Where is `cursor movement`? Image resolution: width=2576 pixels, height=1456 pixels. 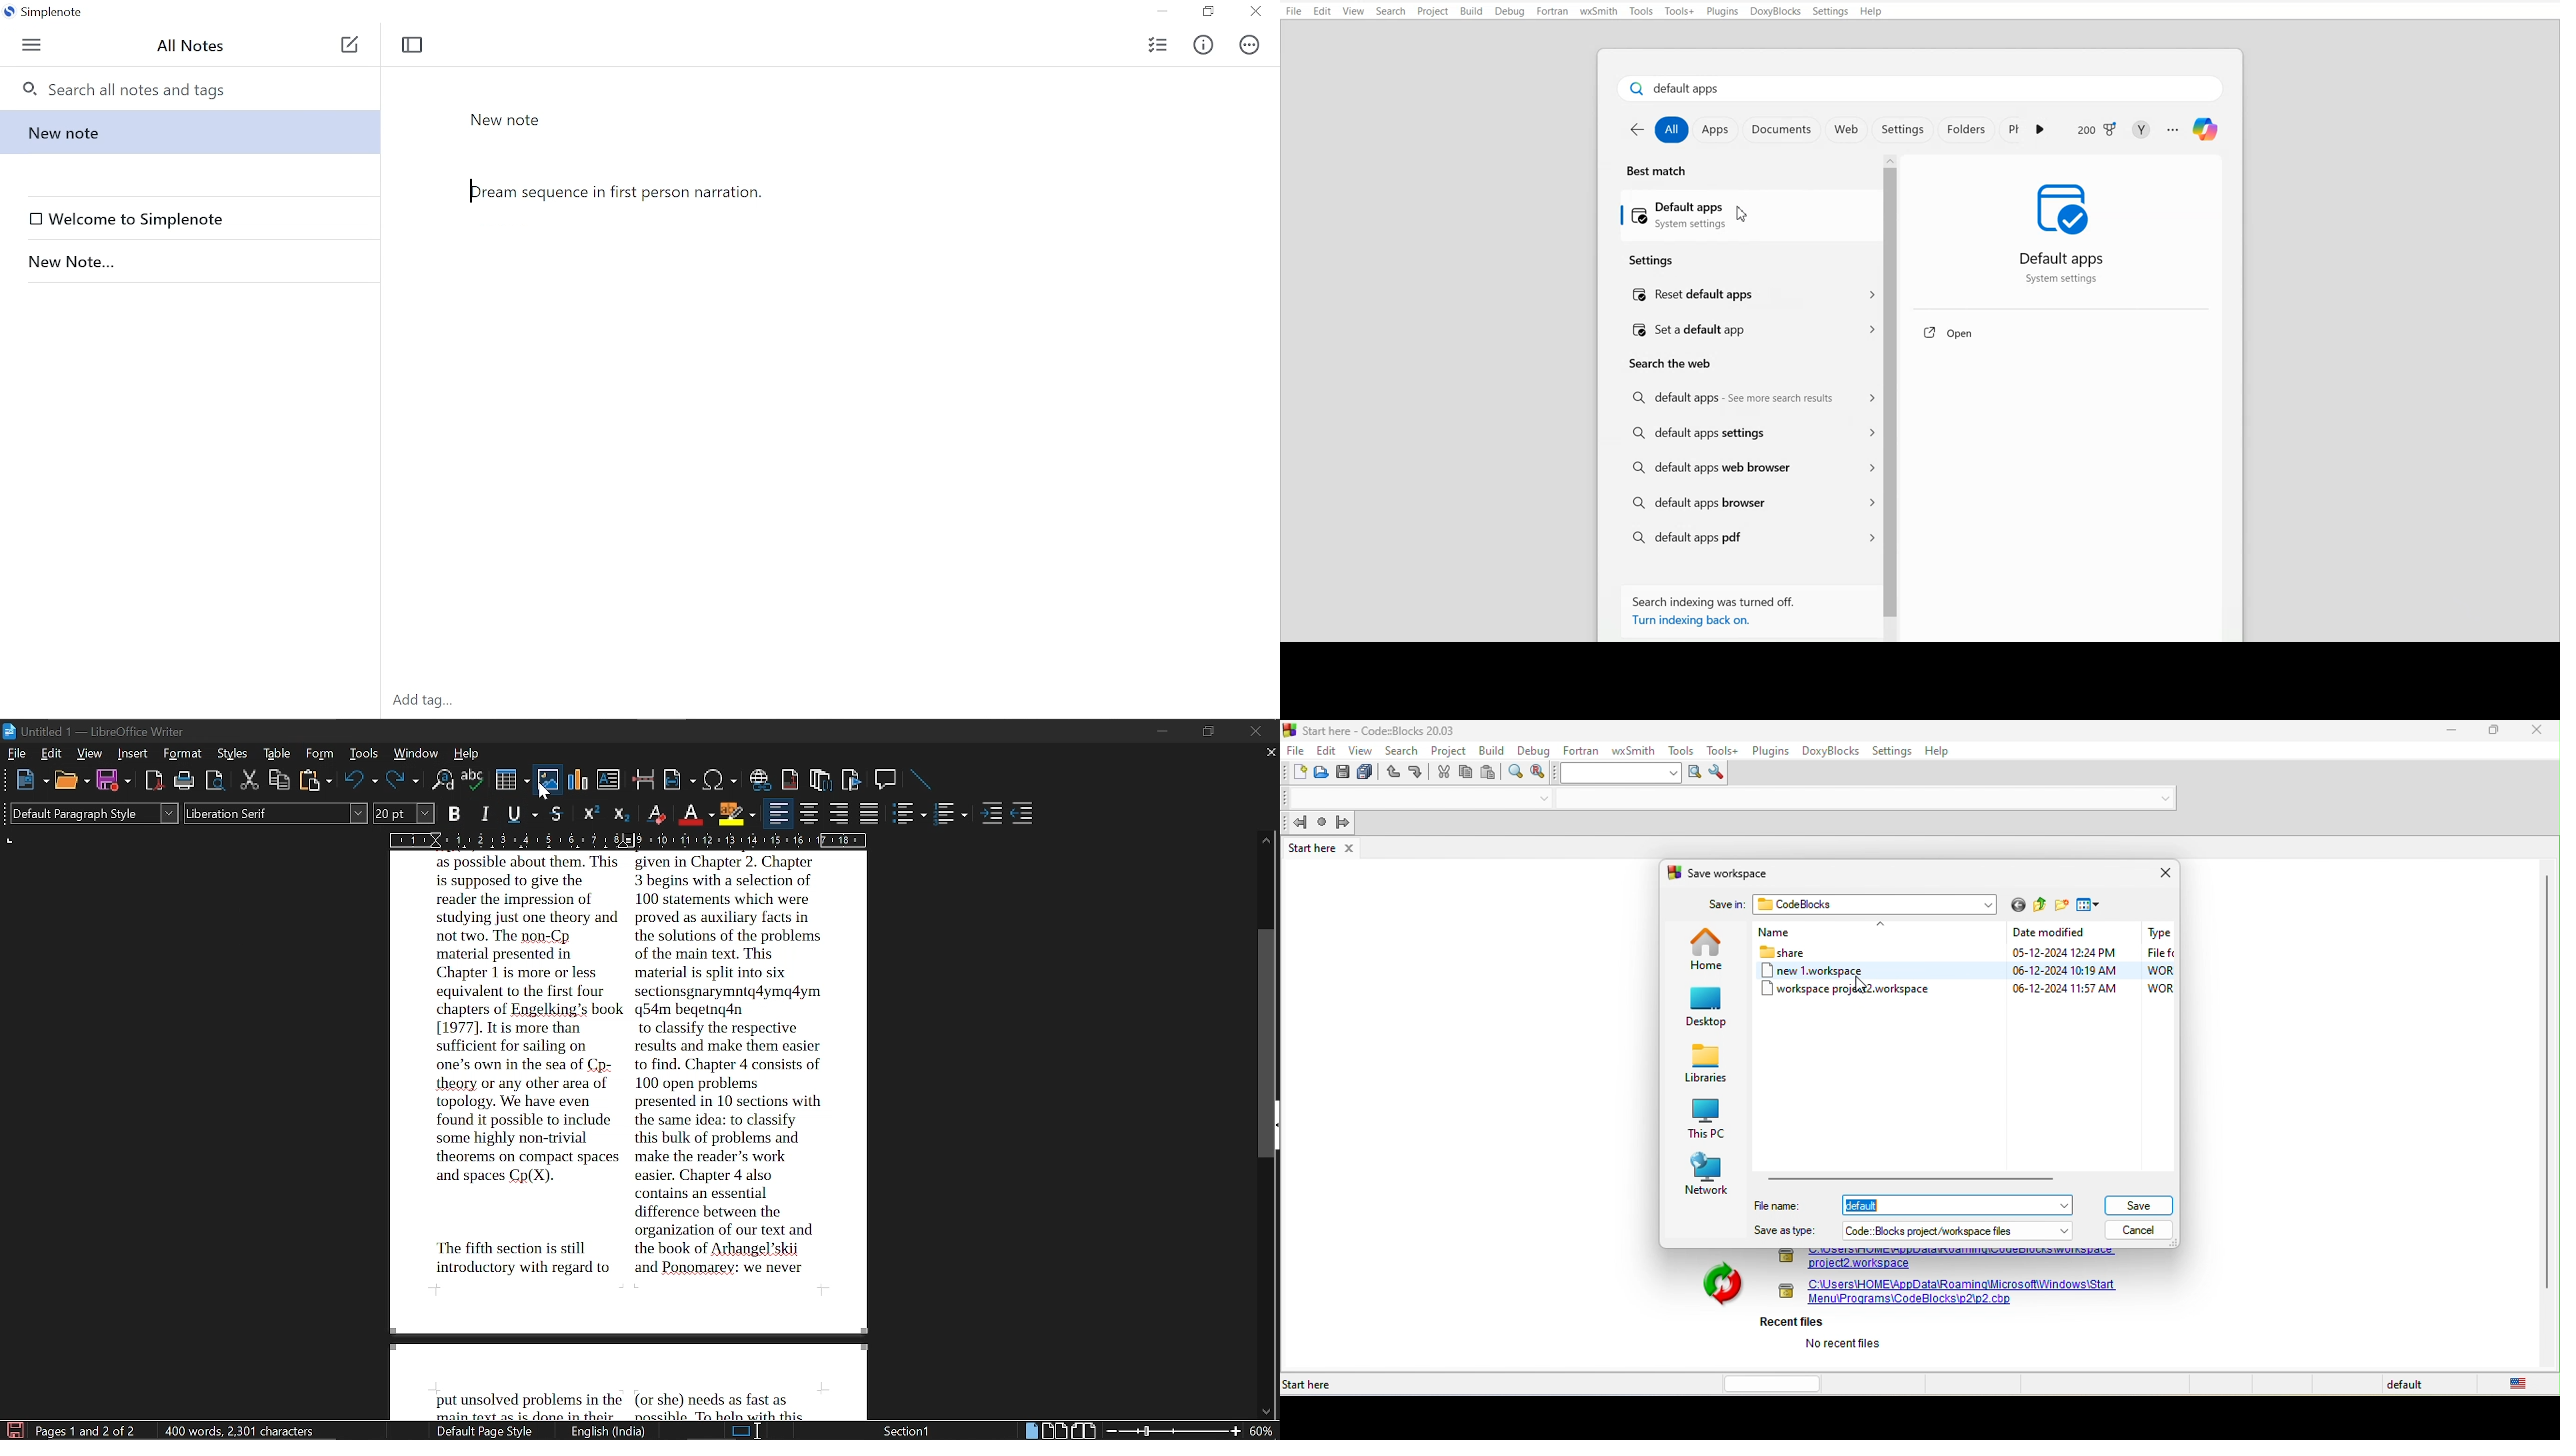 cursor movement is located at coordinates (1856, 982).